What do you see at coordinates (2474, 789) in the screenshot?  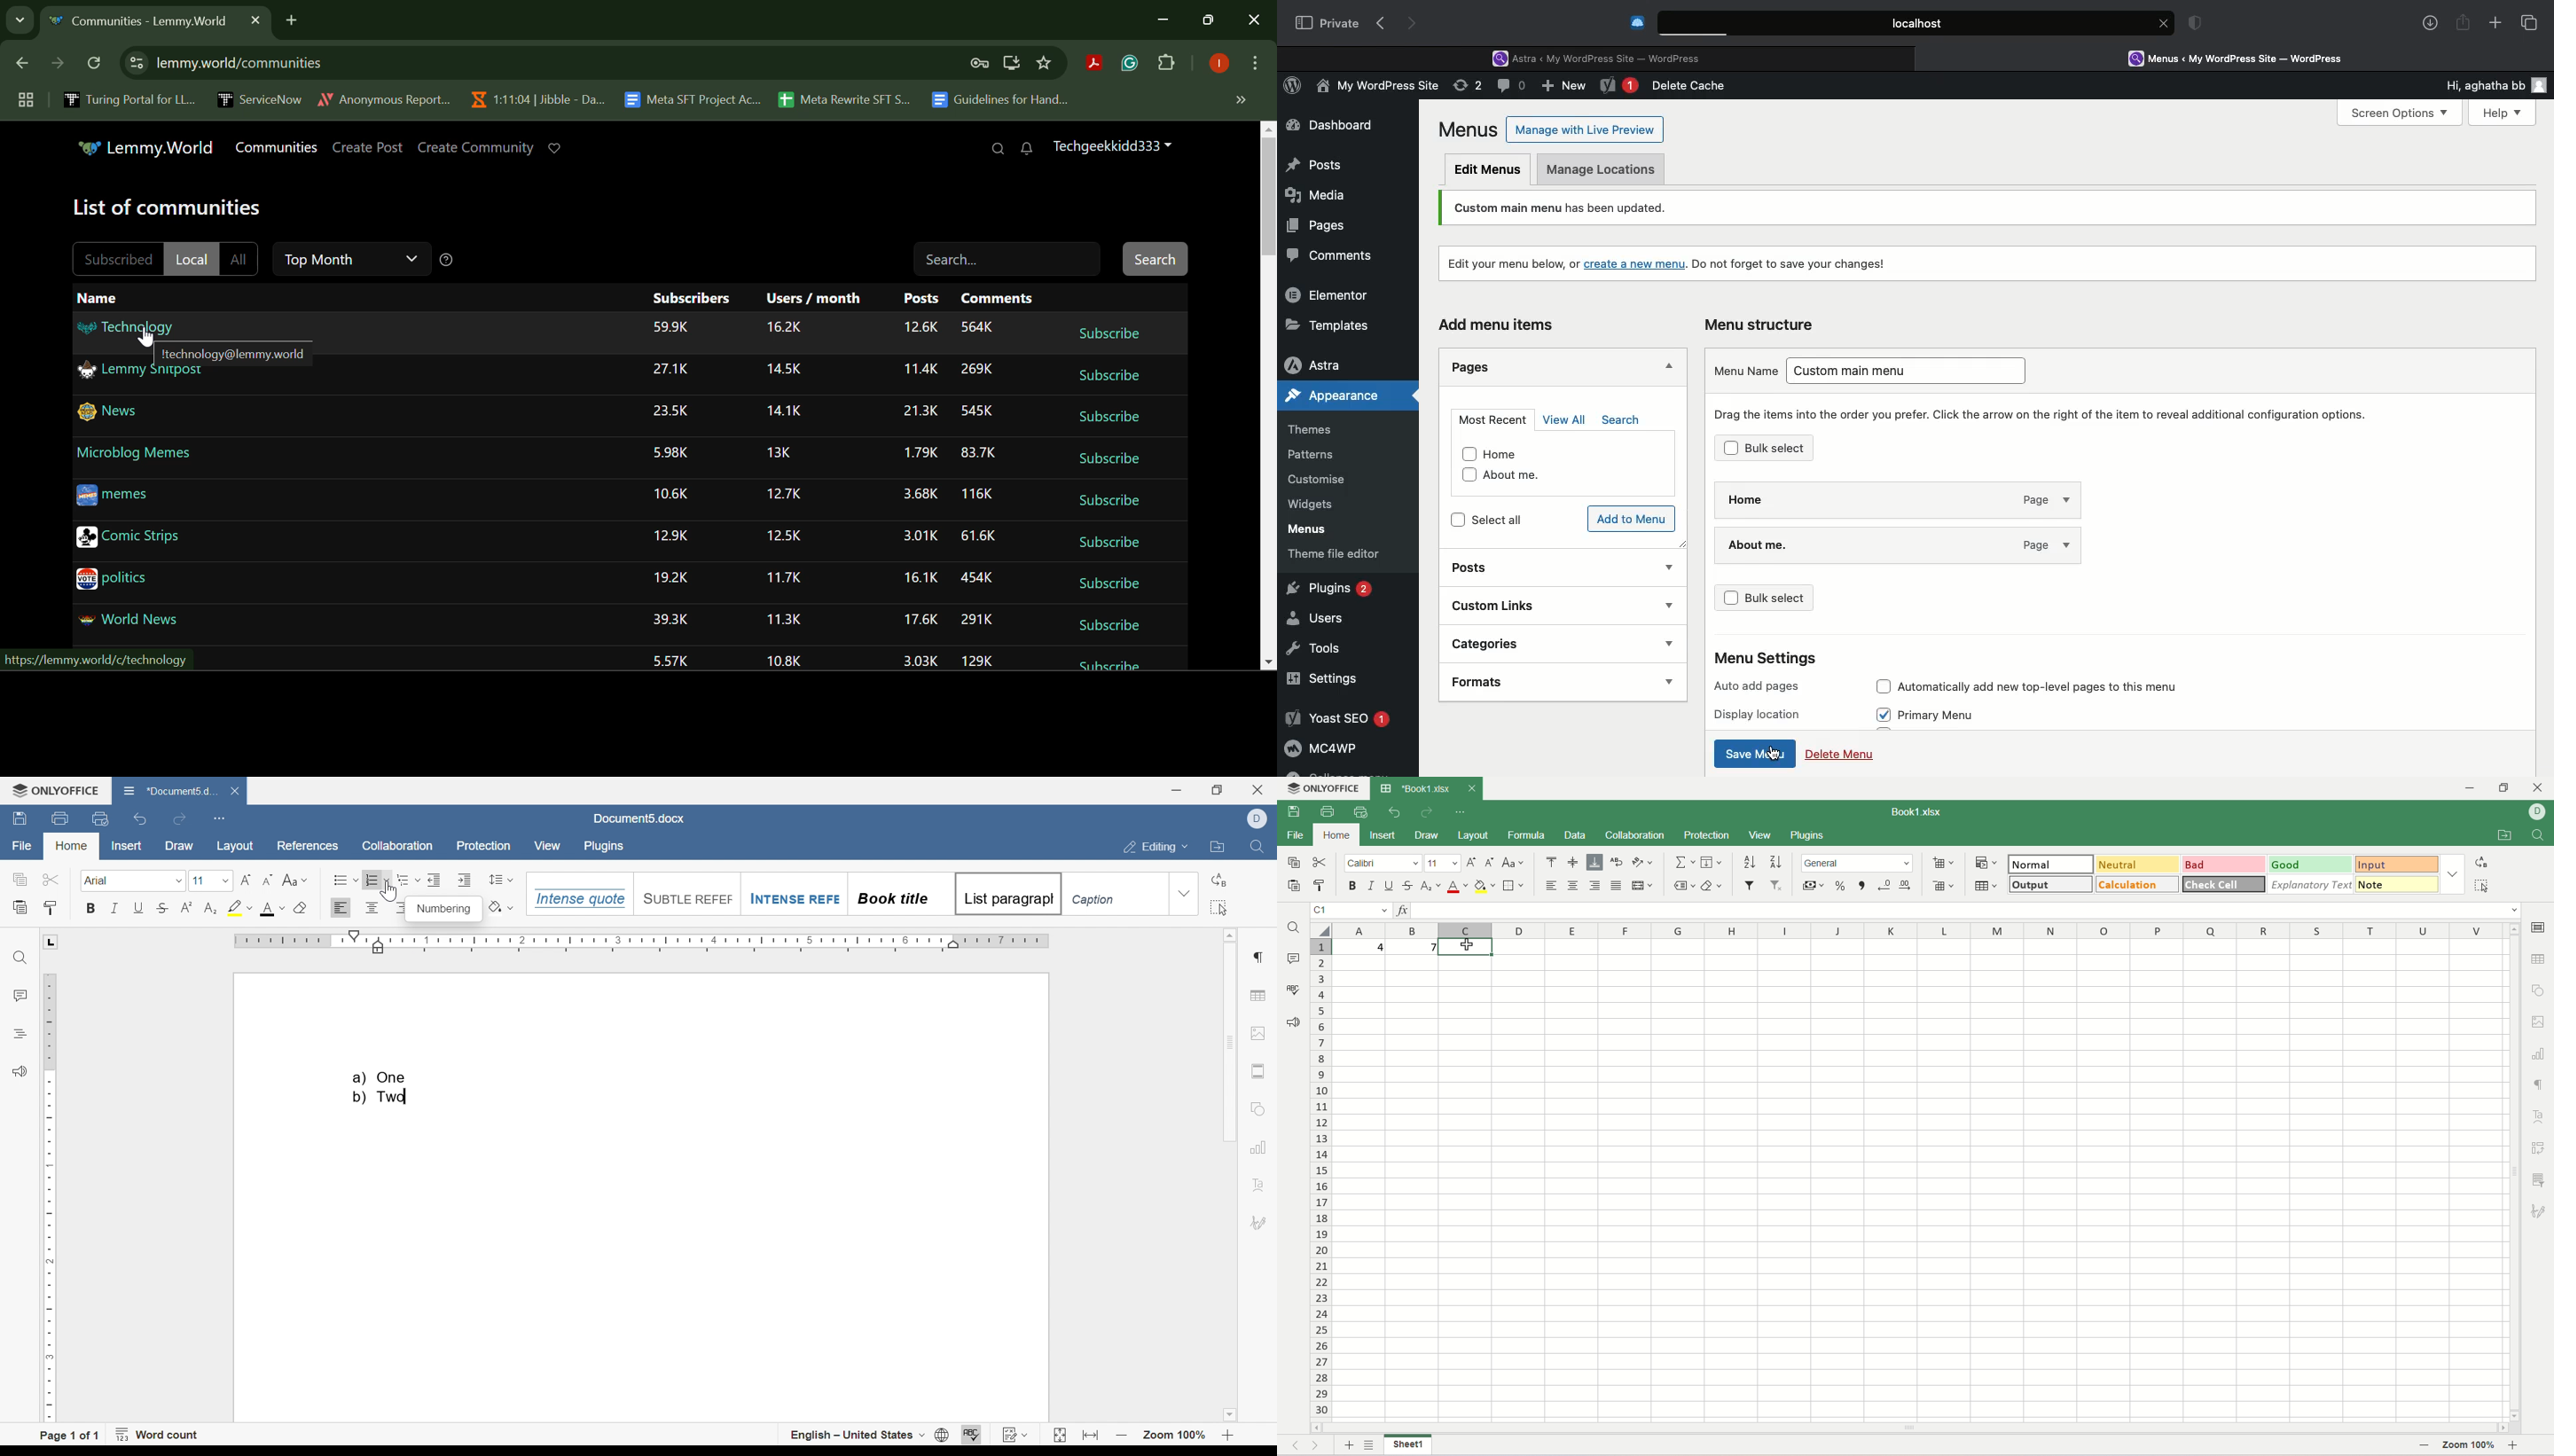 I see `minimize` at bounding box center [2474, 789].